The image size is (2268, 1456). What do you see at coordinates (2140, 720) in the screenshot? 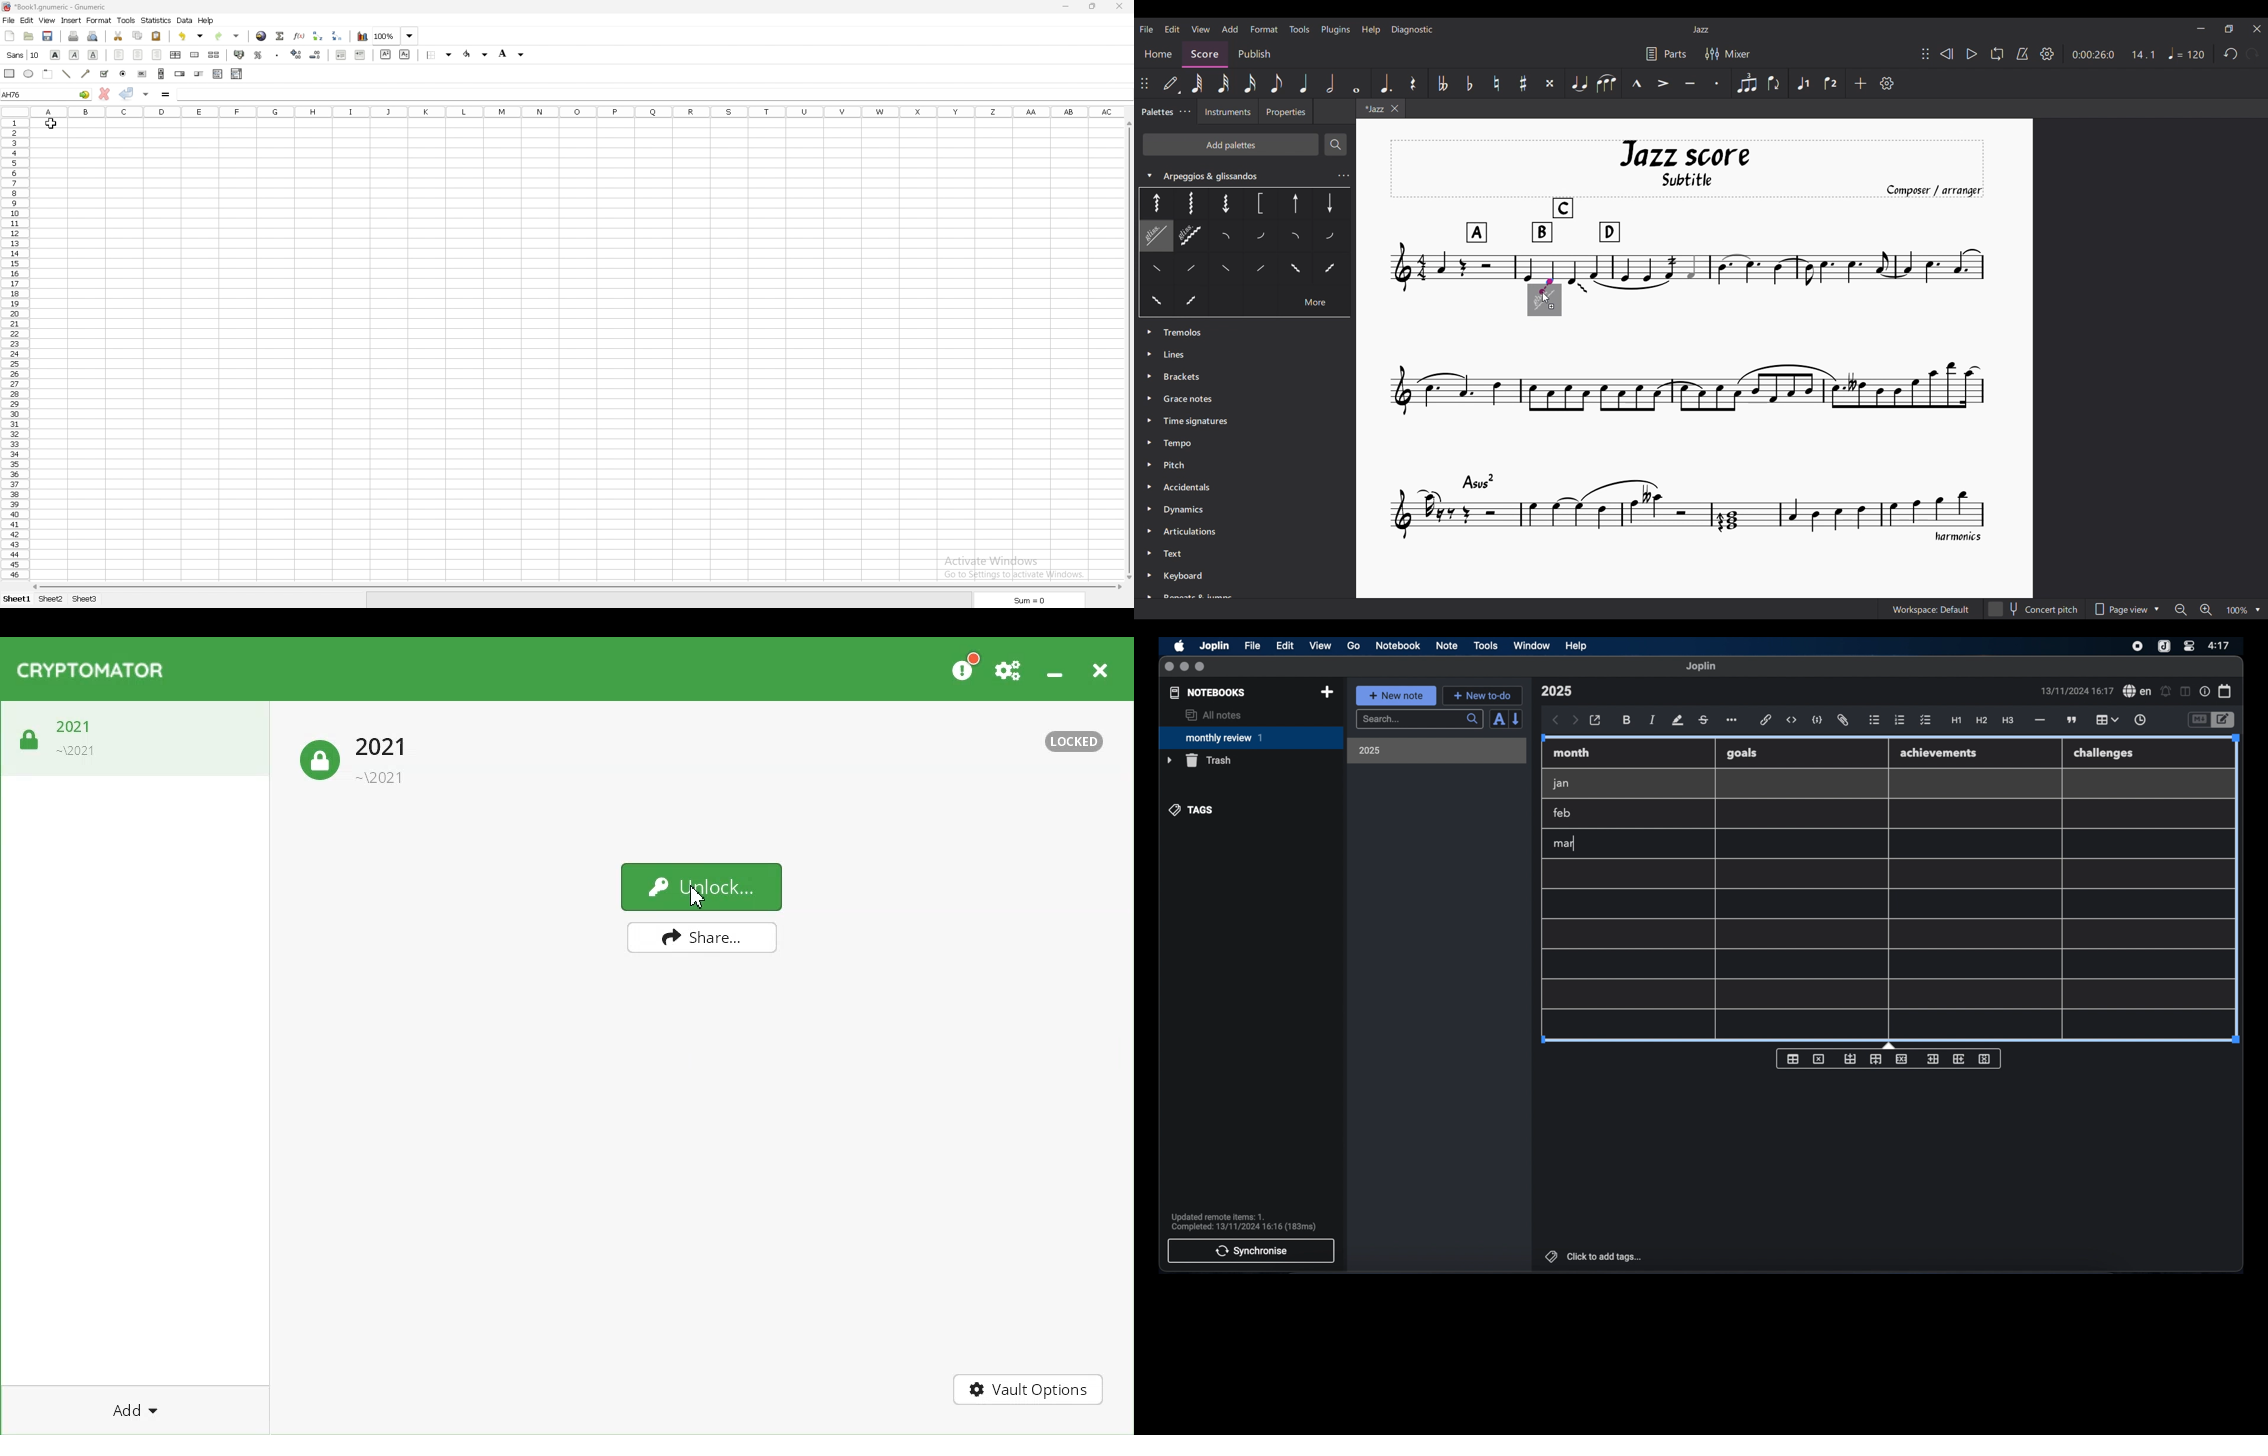
I see `insert time` at bounding box center [2140, 720].